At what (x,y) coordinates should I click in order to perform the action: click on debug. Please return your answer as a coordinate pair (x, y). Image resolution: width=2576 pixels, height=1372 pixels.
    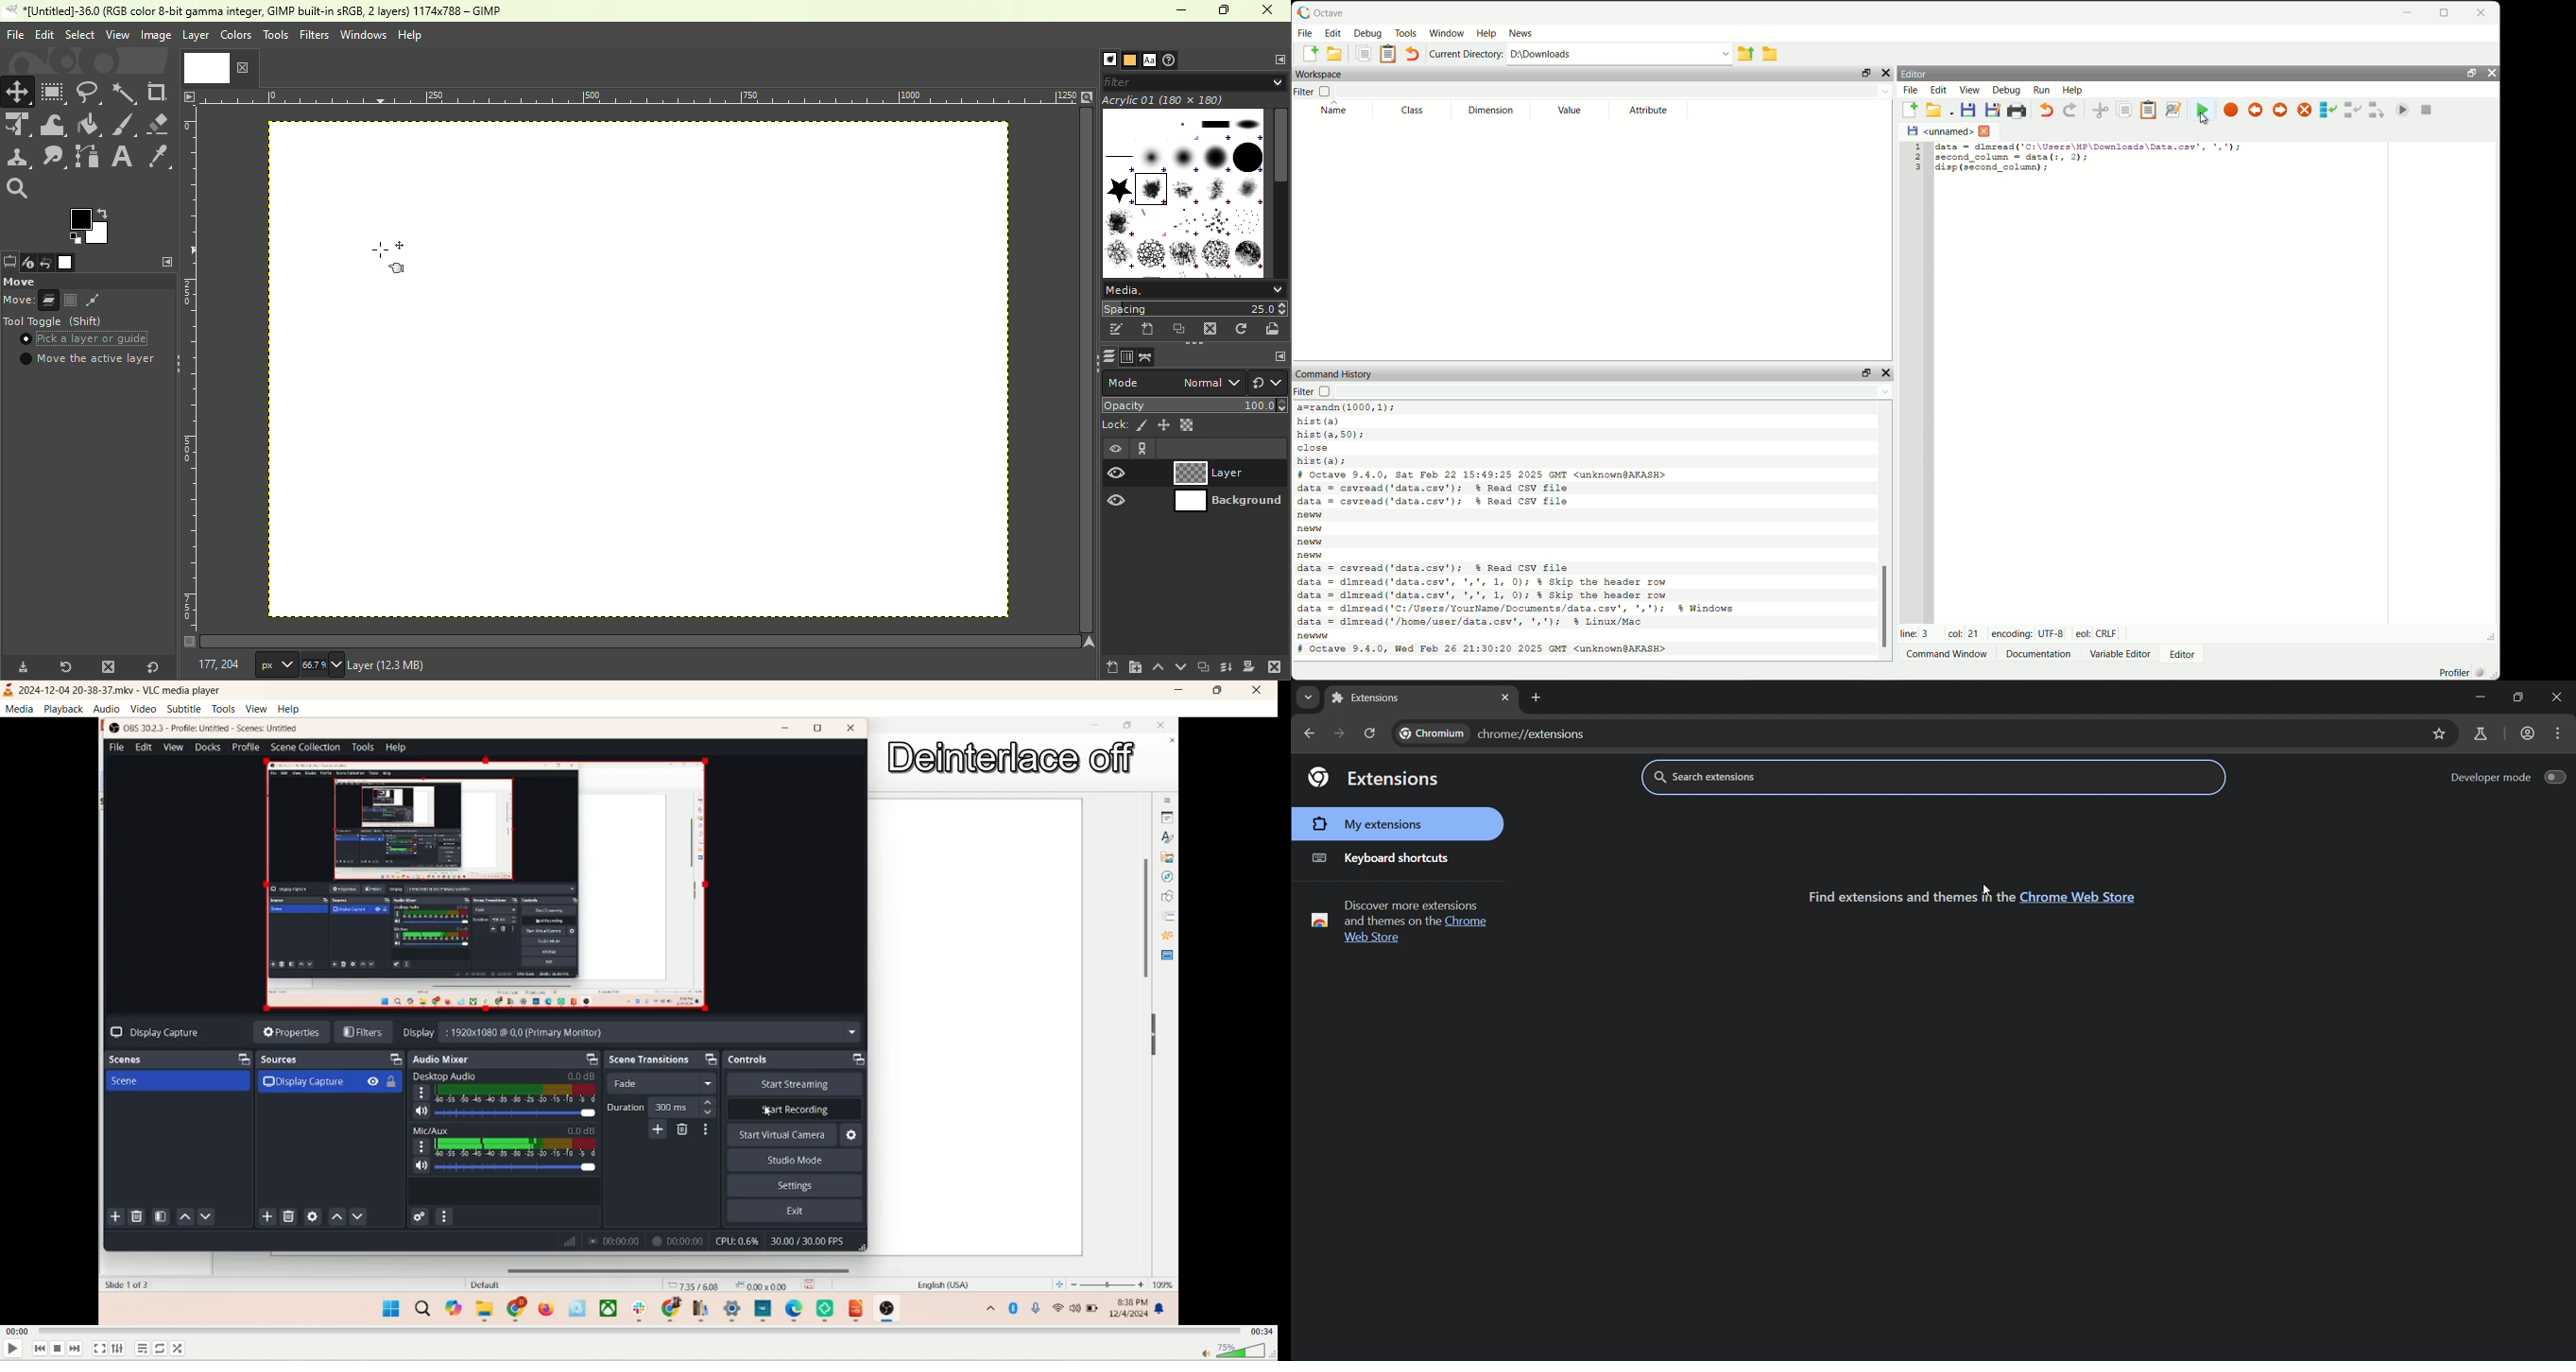
    Looking at the image, I should click on (2004, 89).